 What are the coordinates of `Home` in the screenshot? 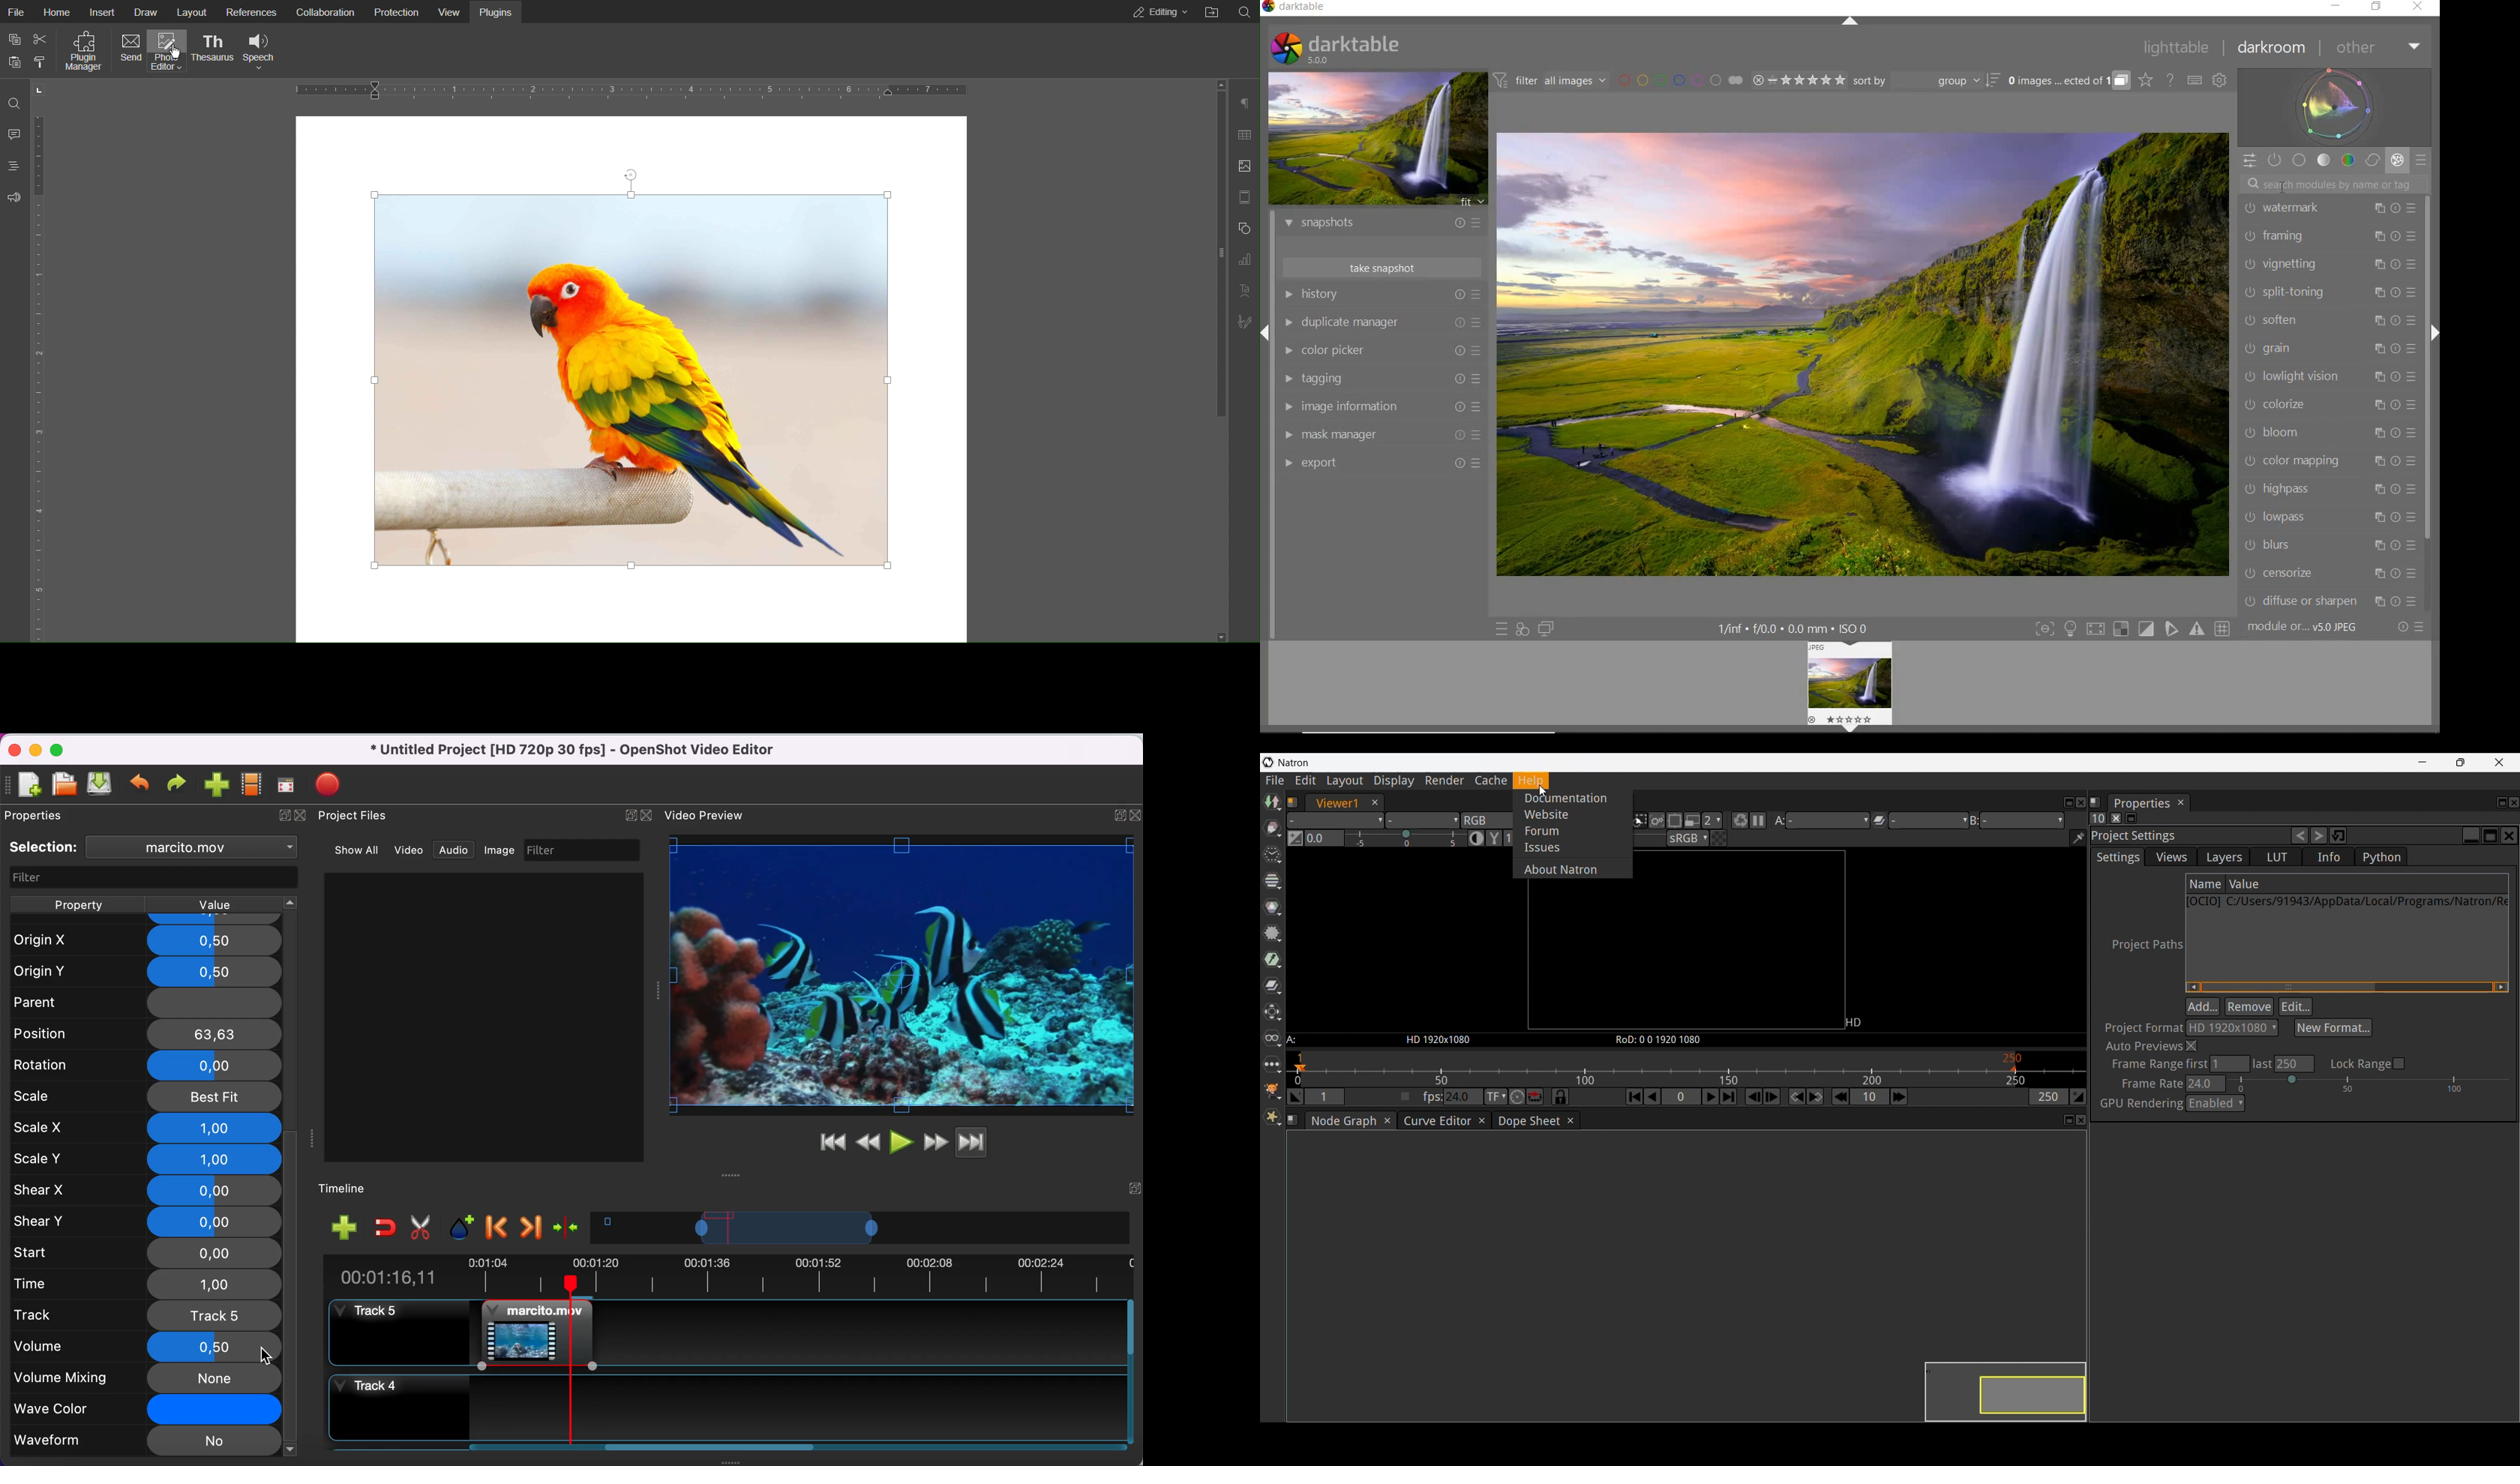 It's located at (59, 11).